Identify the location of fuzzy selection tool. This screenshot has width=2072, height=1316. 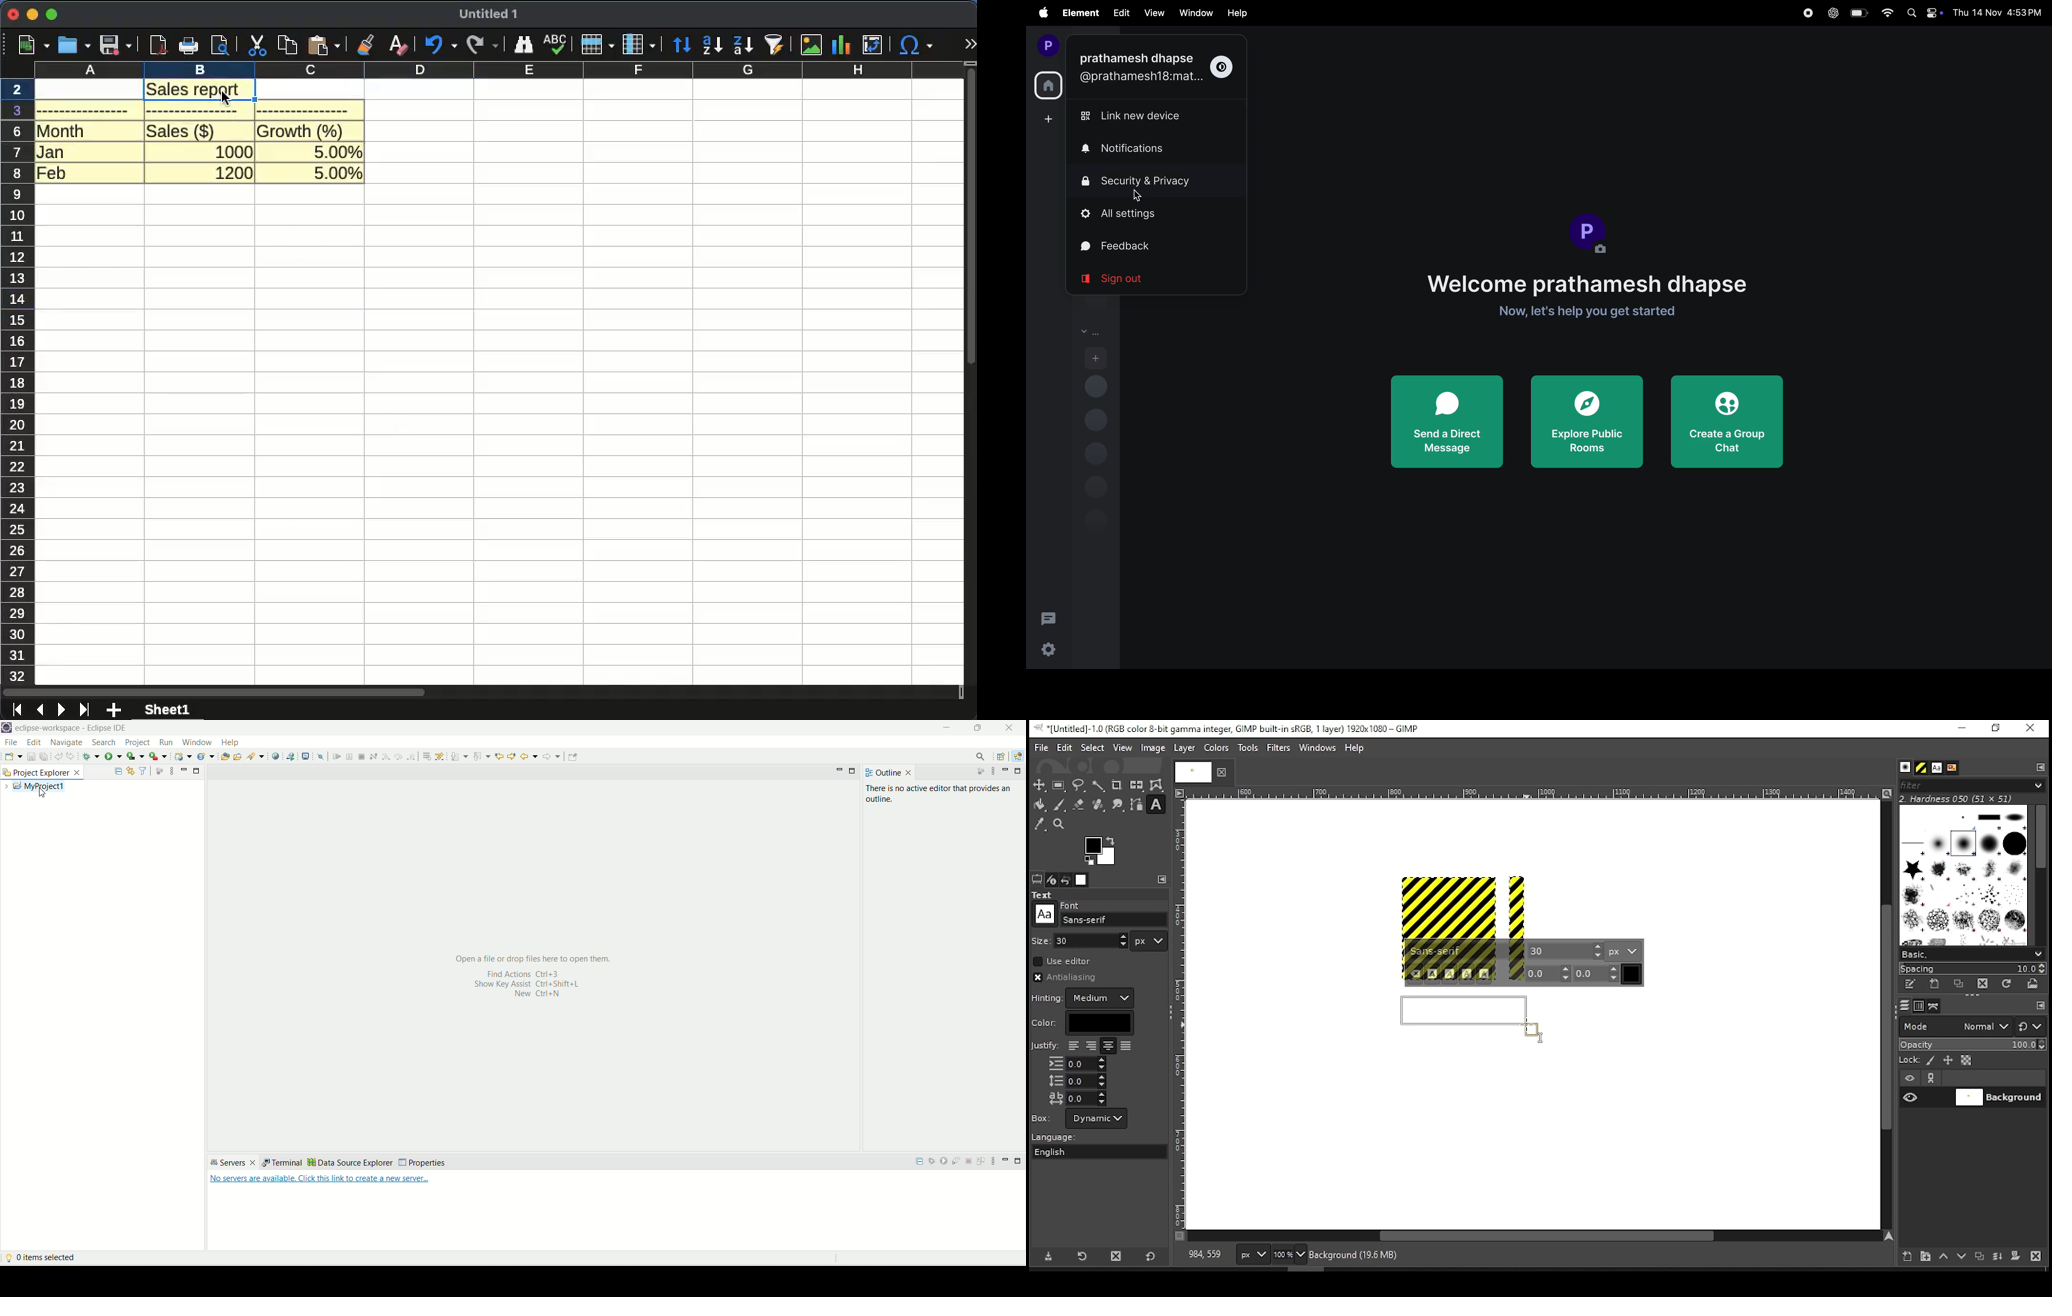
(1099, 786).